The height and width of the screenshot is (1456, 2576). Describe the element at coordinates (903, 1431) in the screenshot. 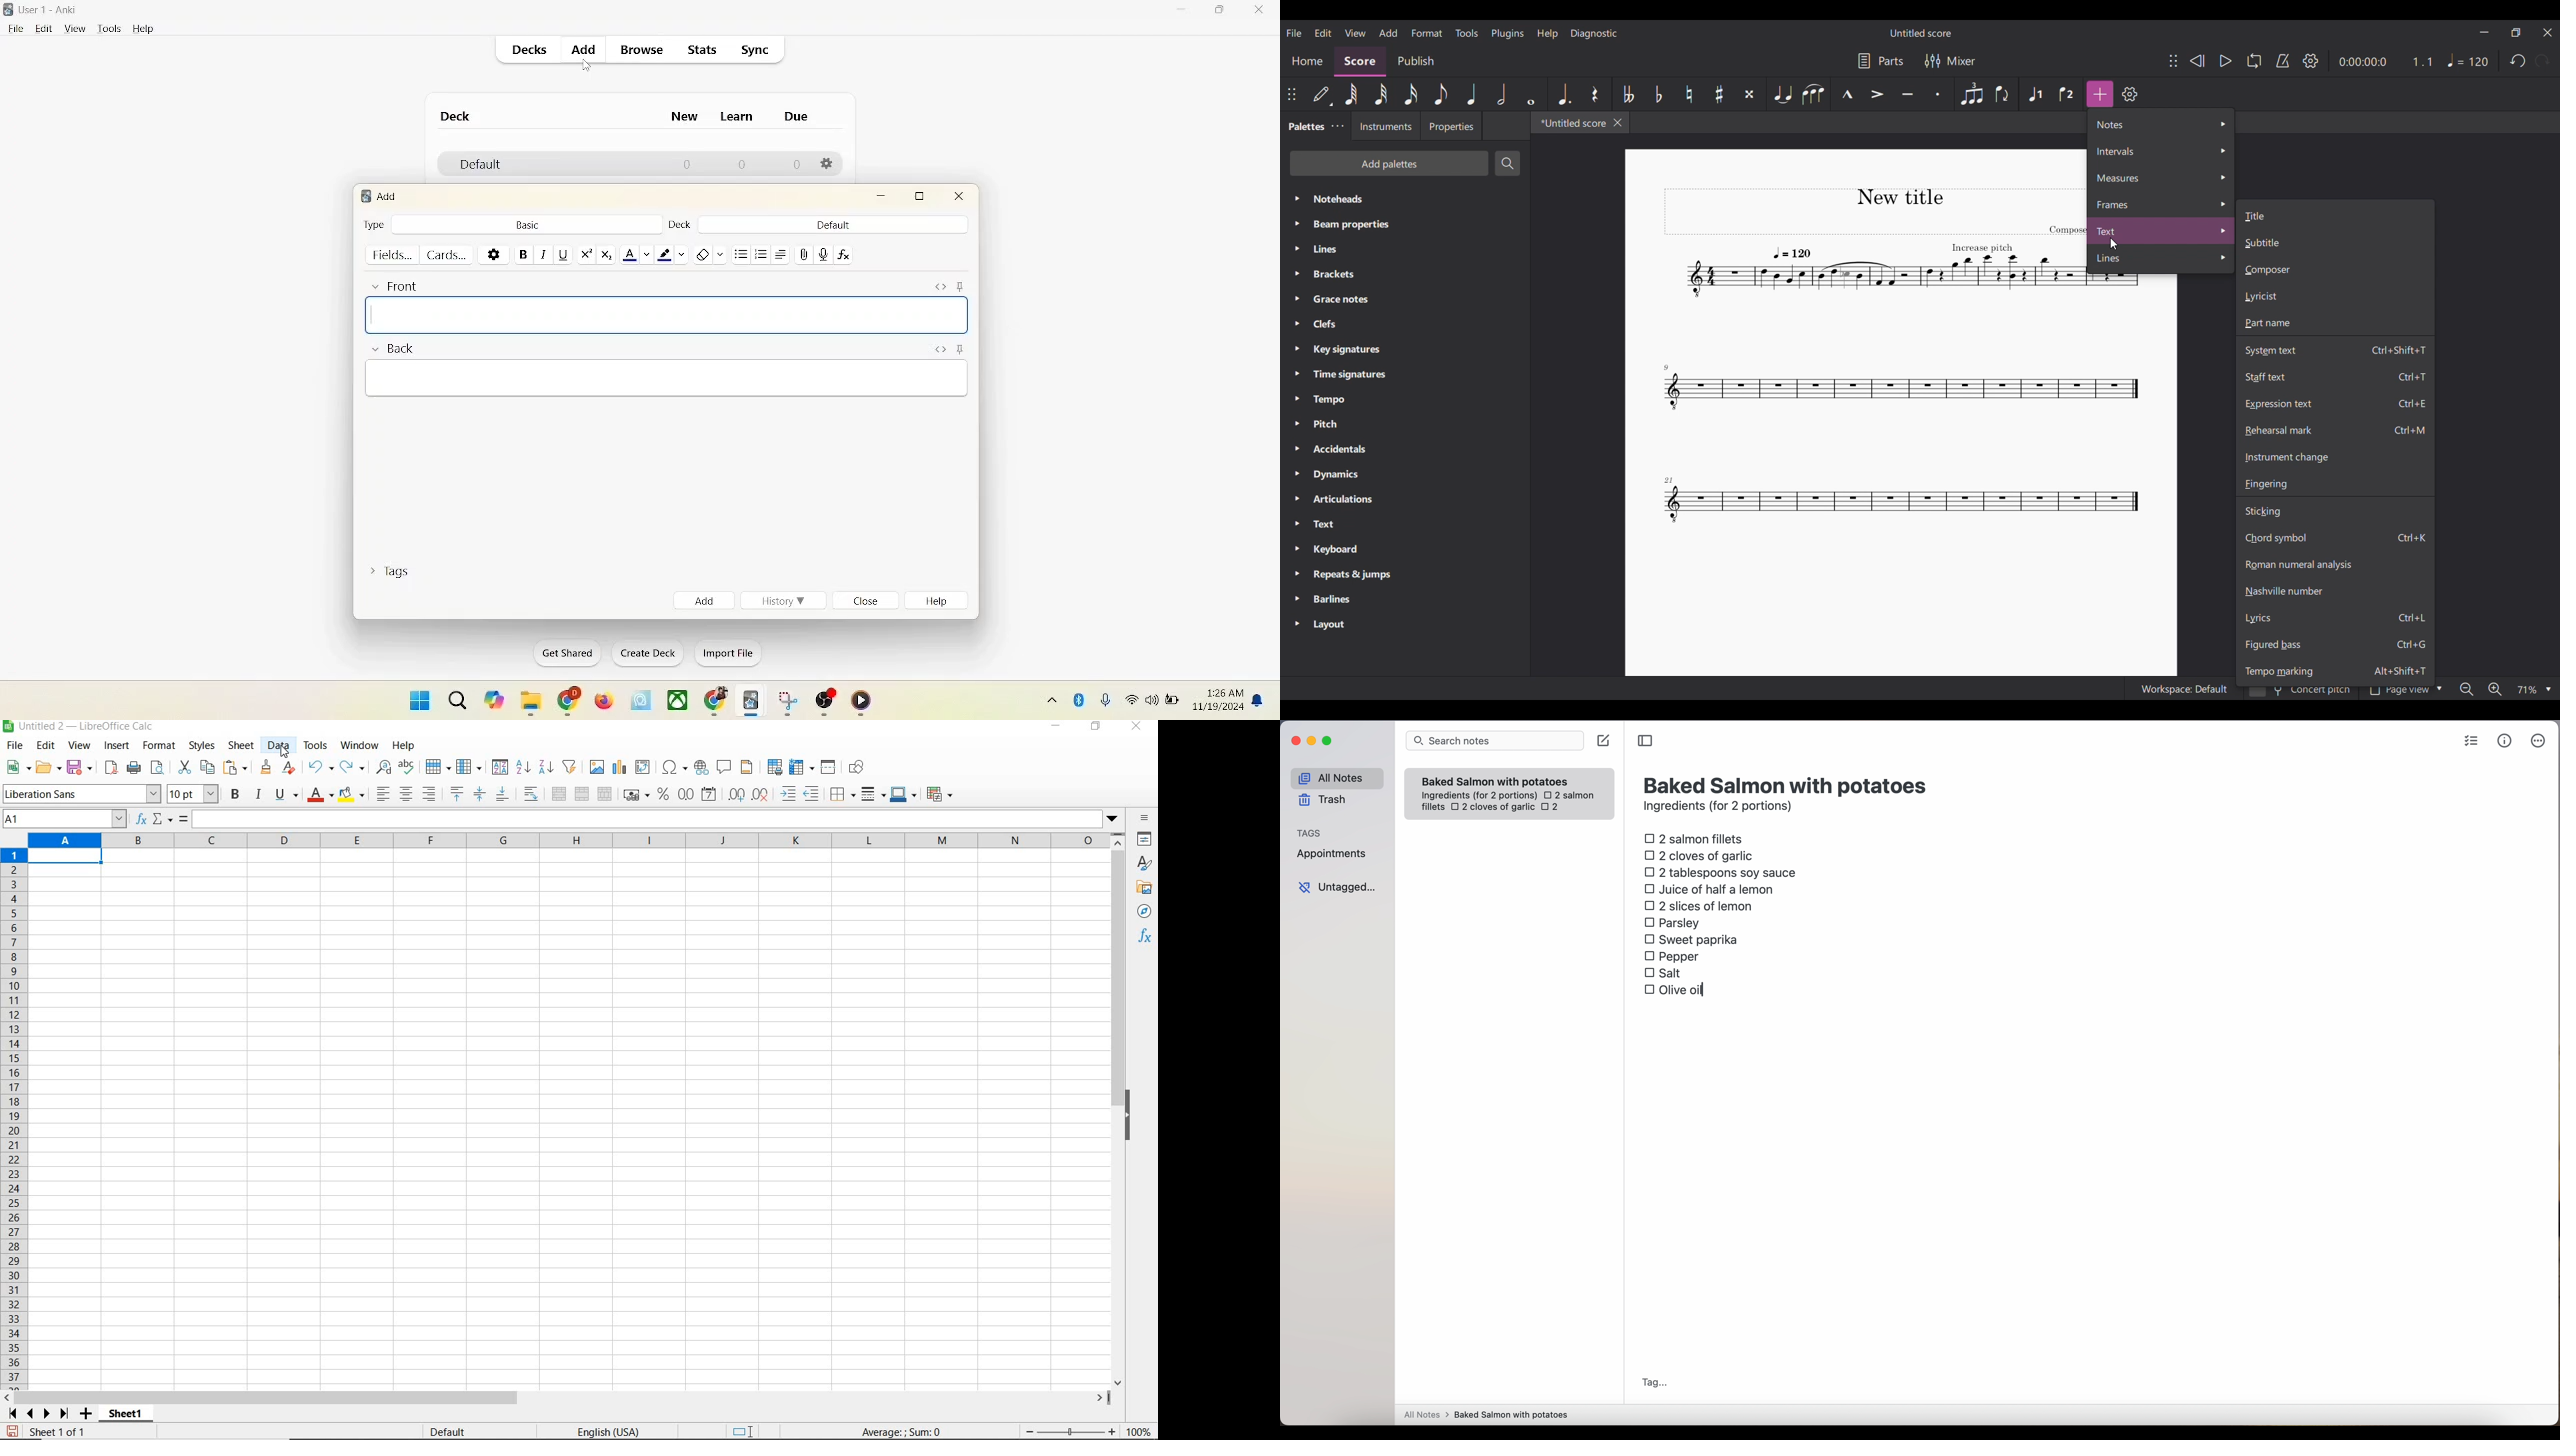

I see `formula` at that location.